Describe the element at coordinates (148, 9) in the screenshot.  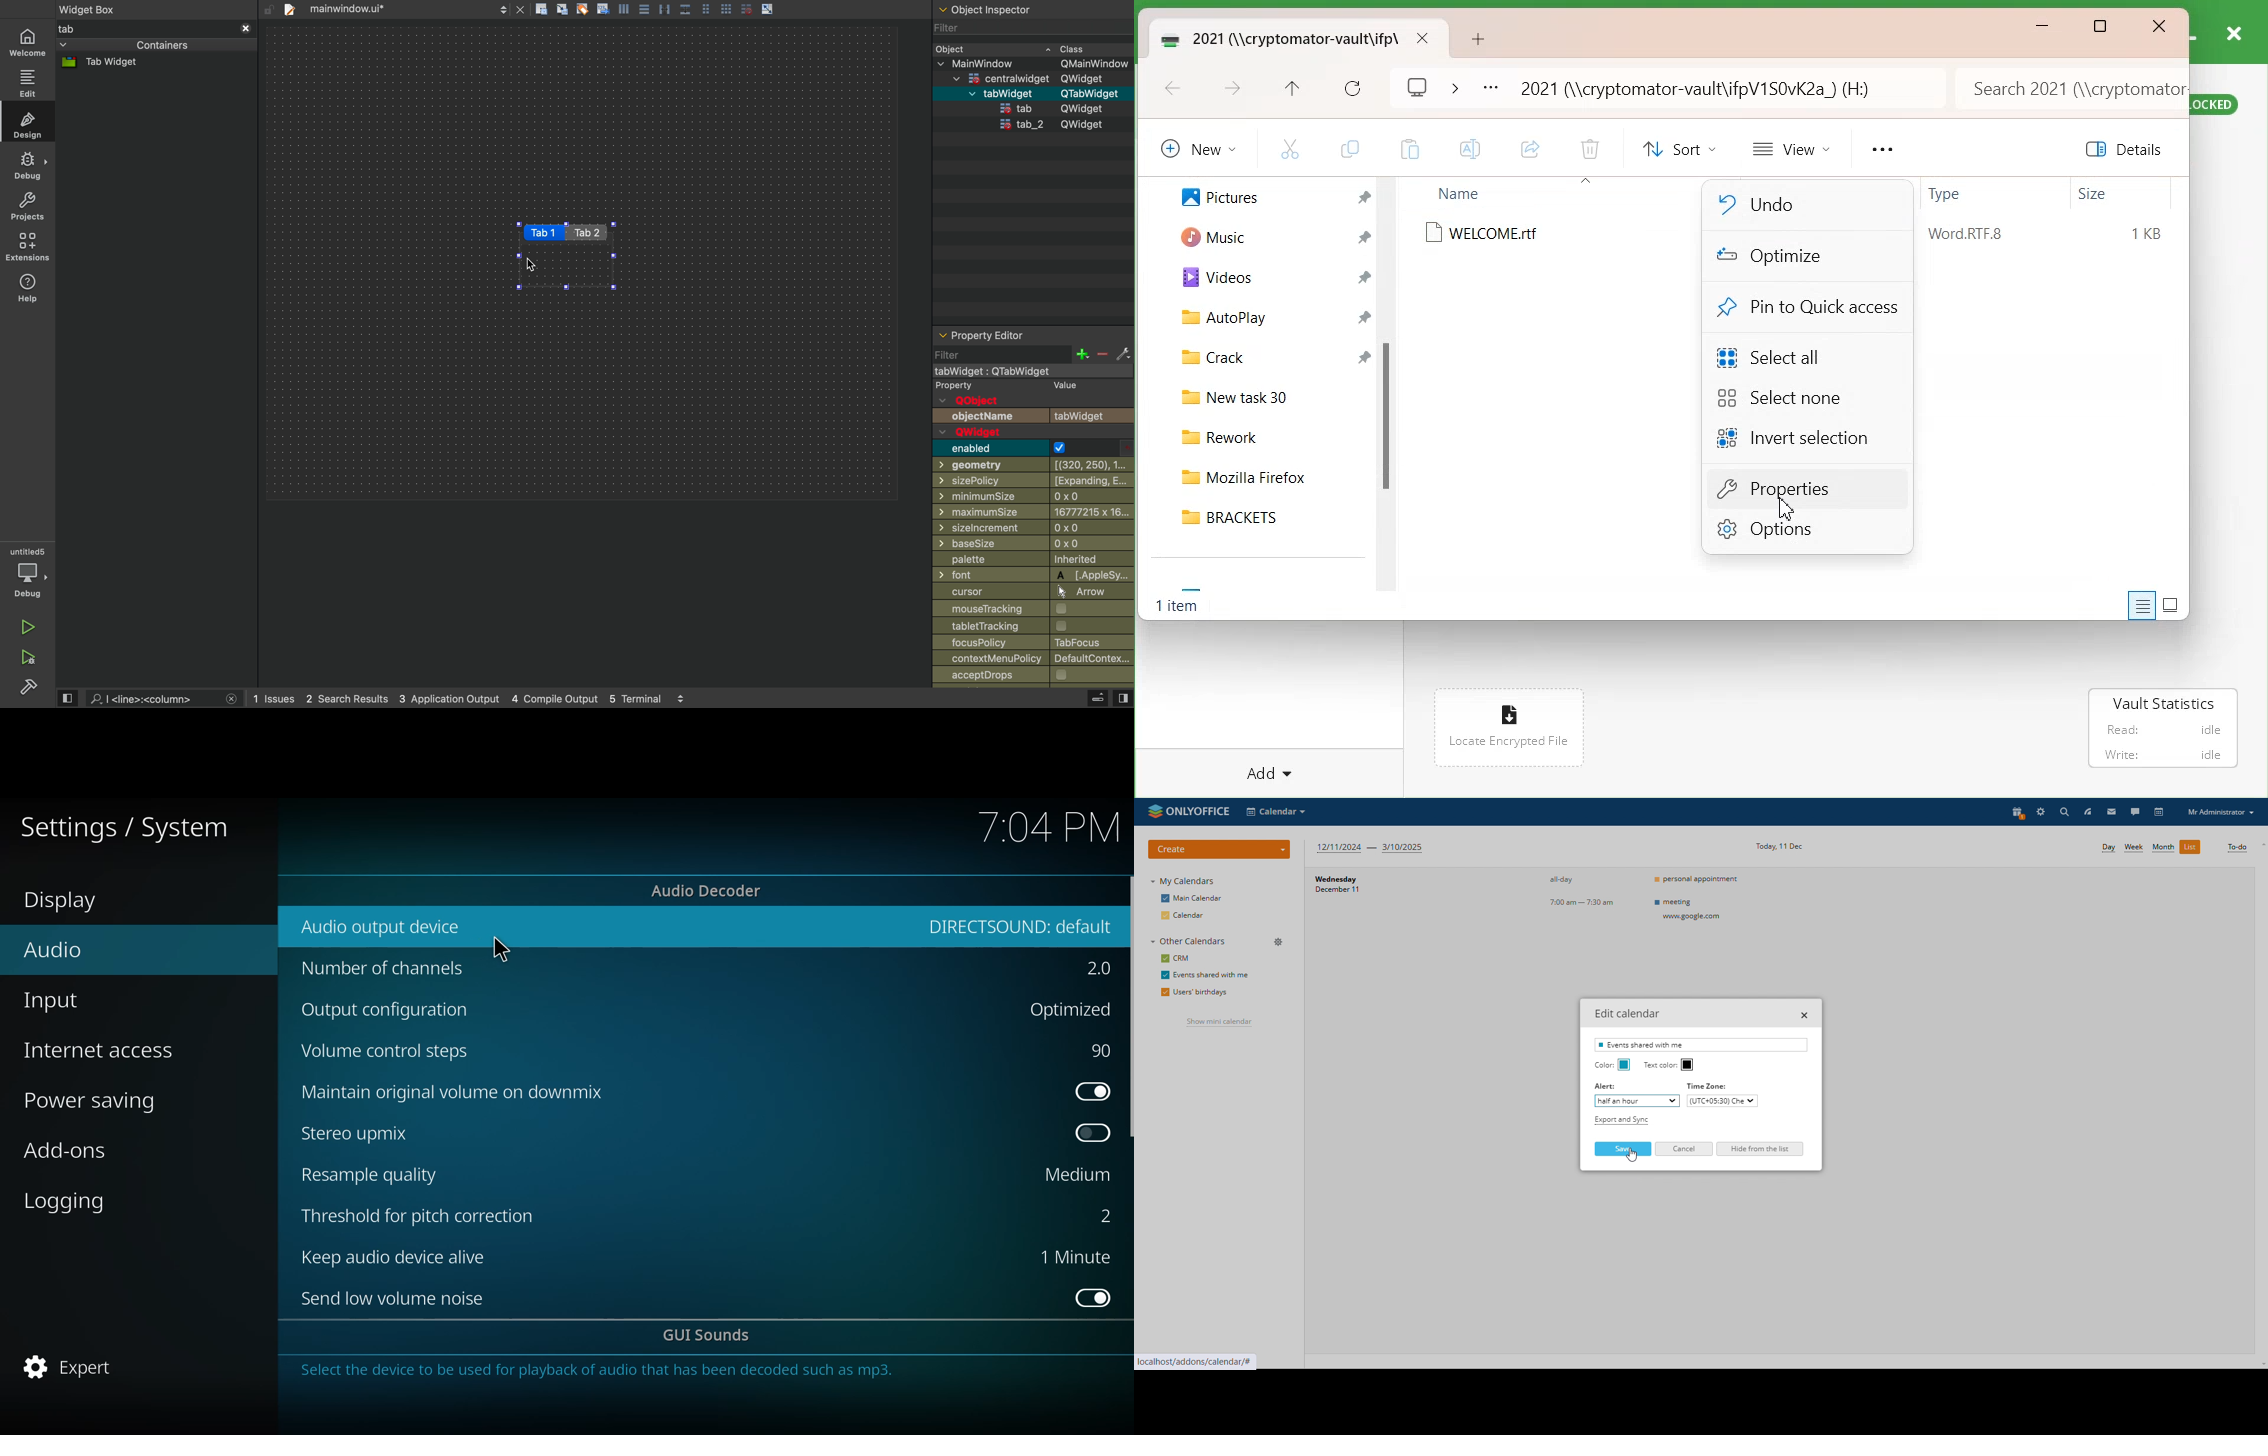
I see `widget box` at that location.